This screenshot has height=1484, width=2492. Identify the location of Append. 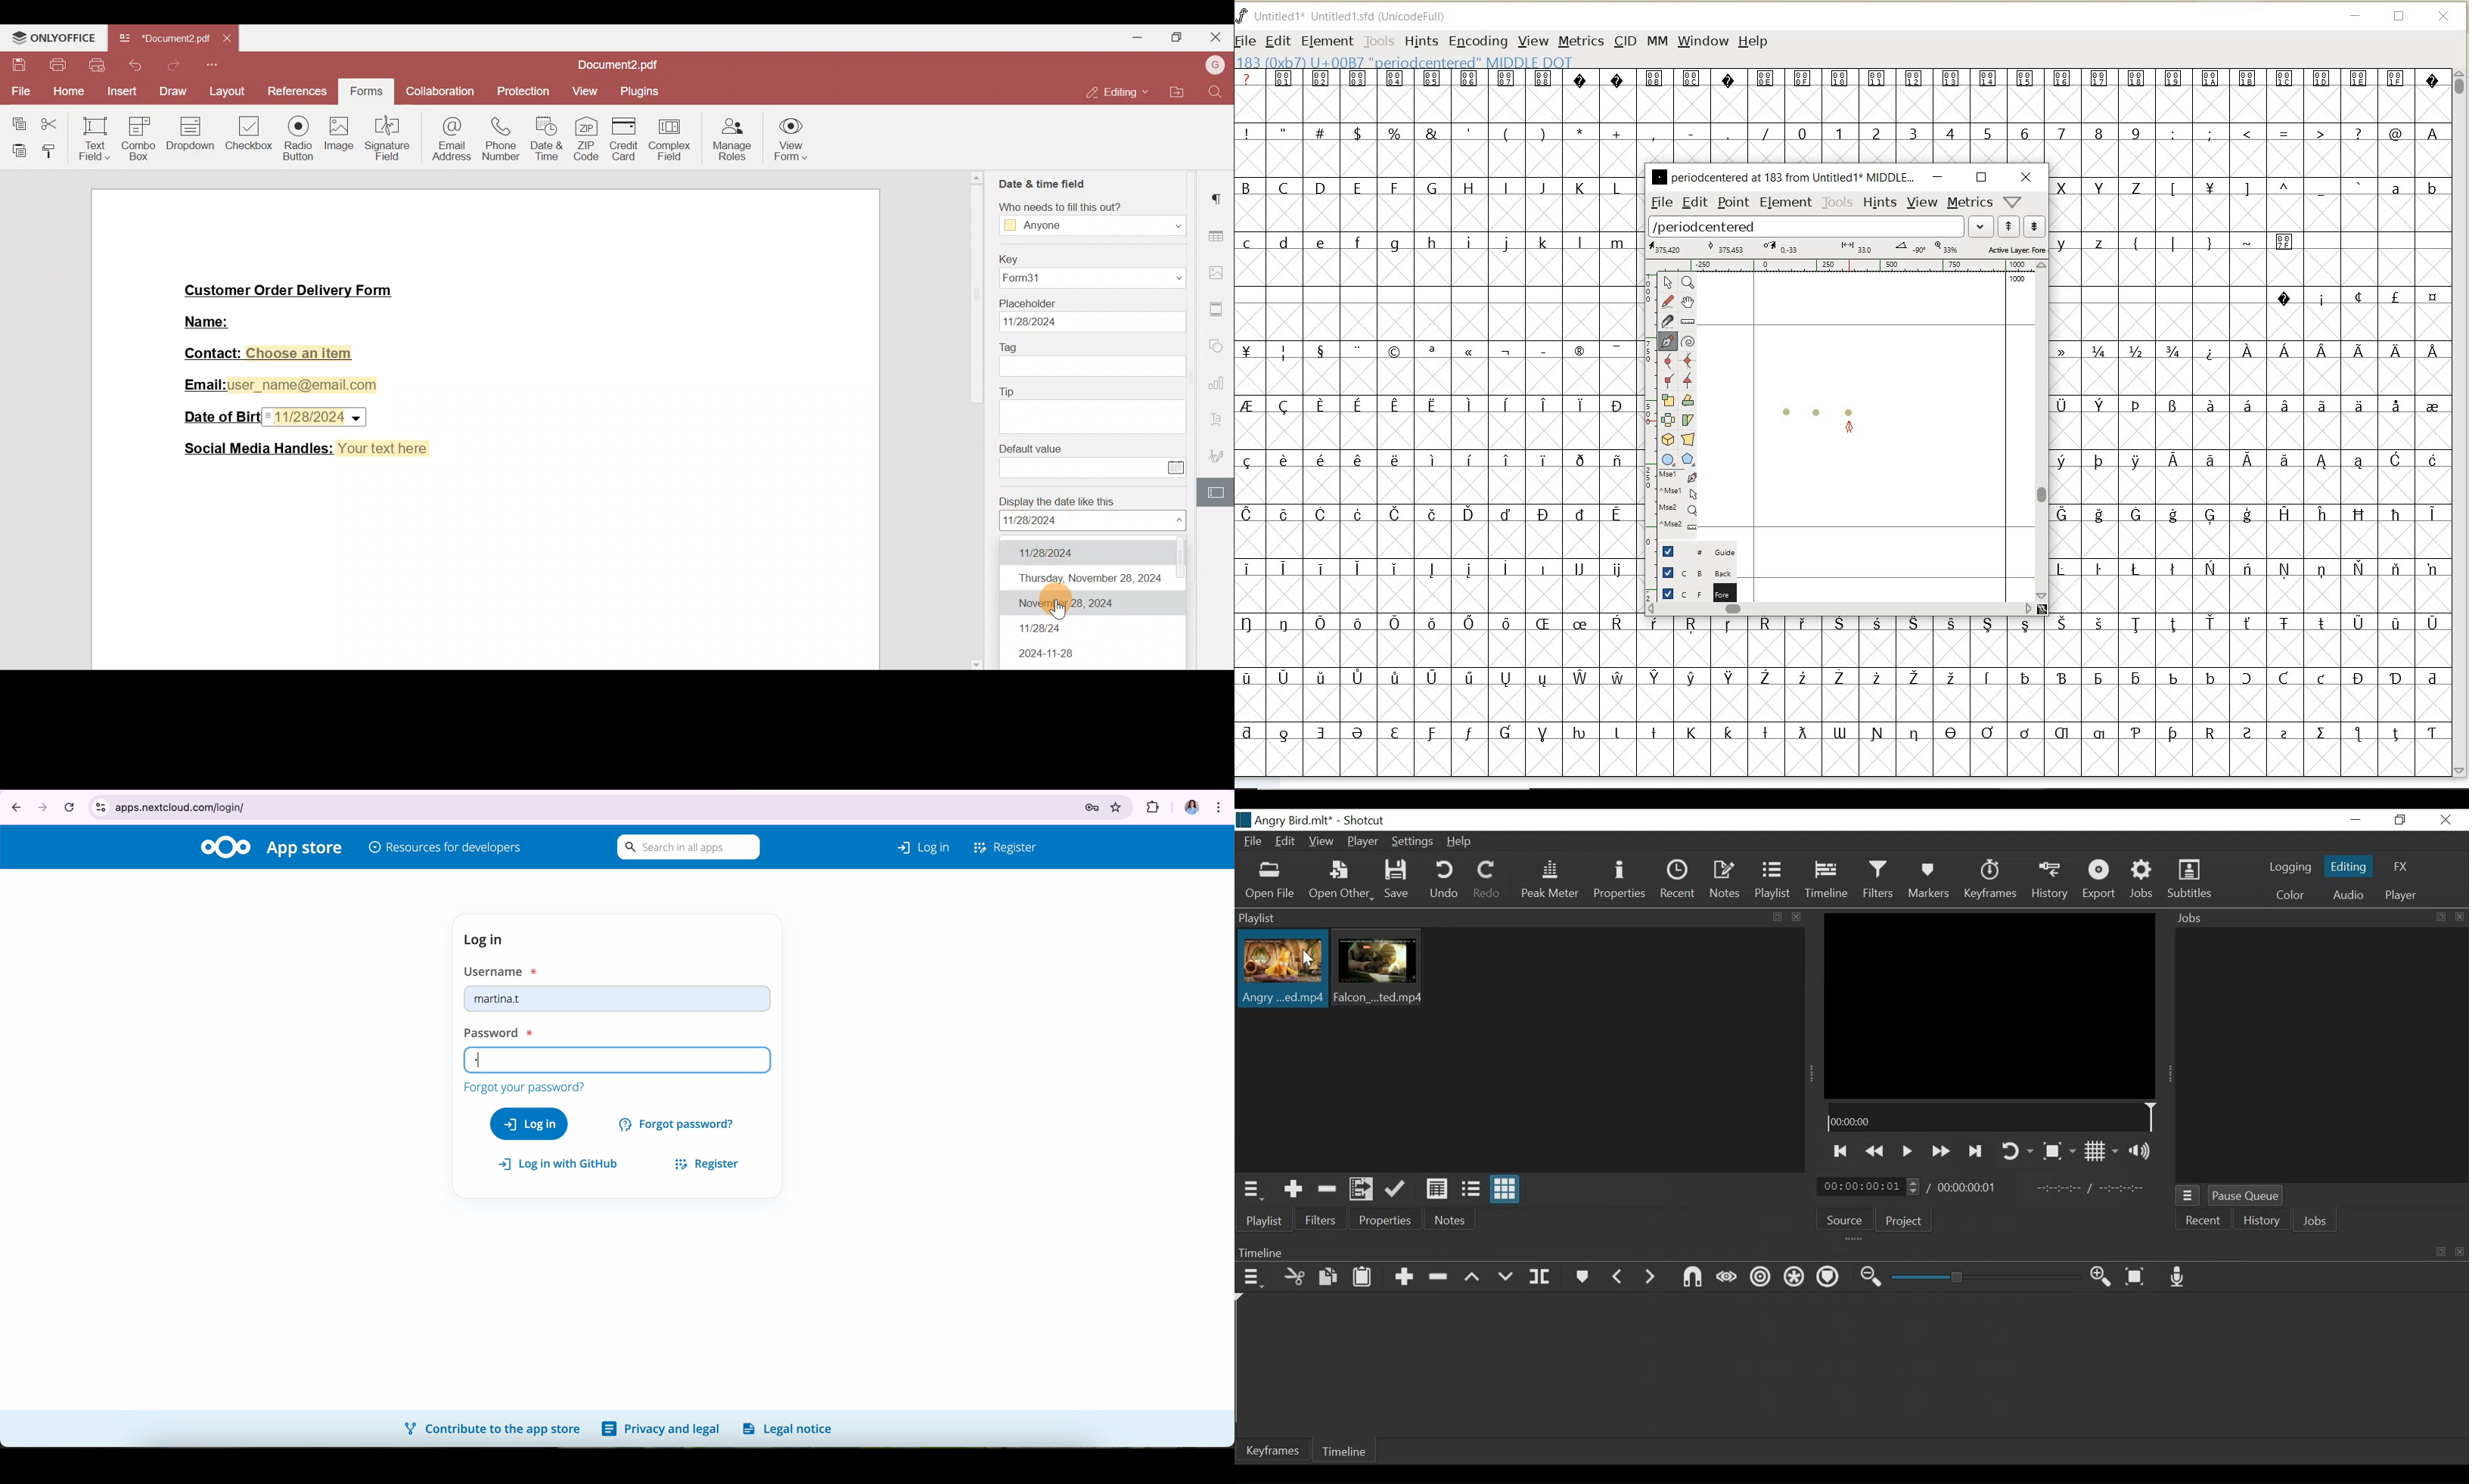
(1406, 1279).